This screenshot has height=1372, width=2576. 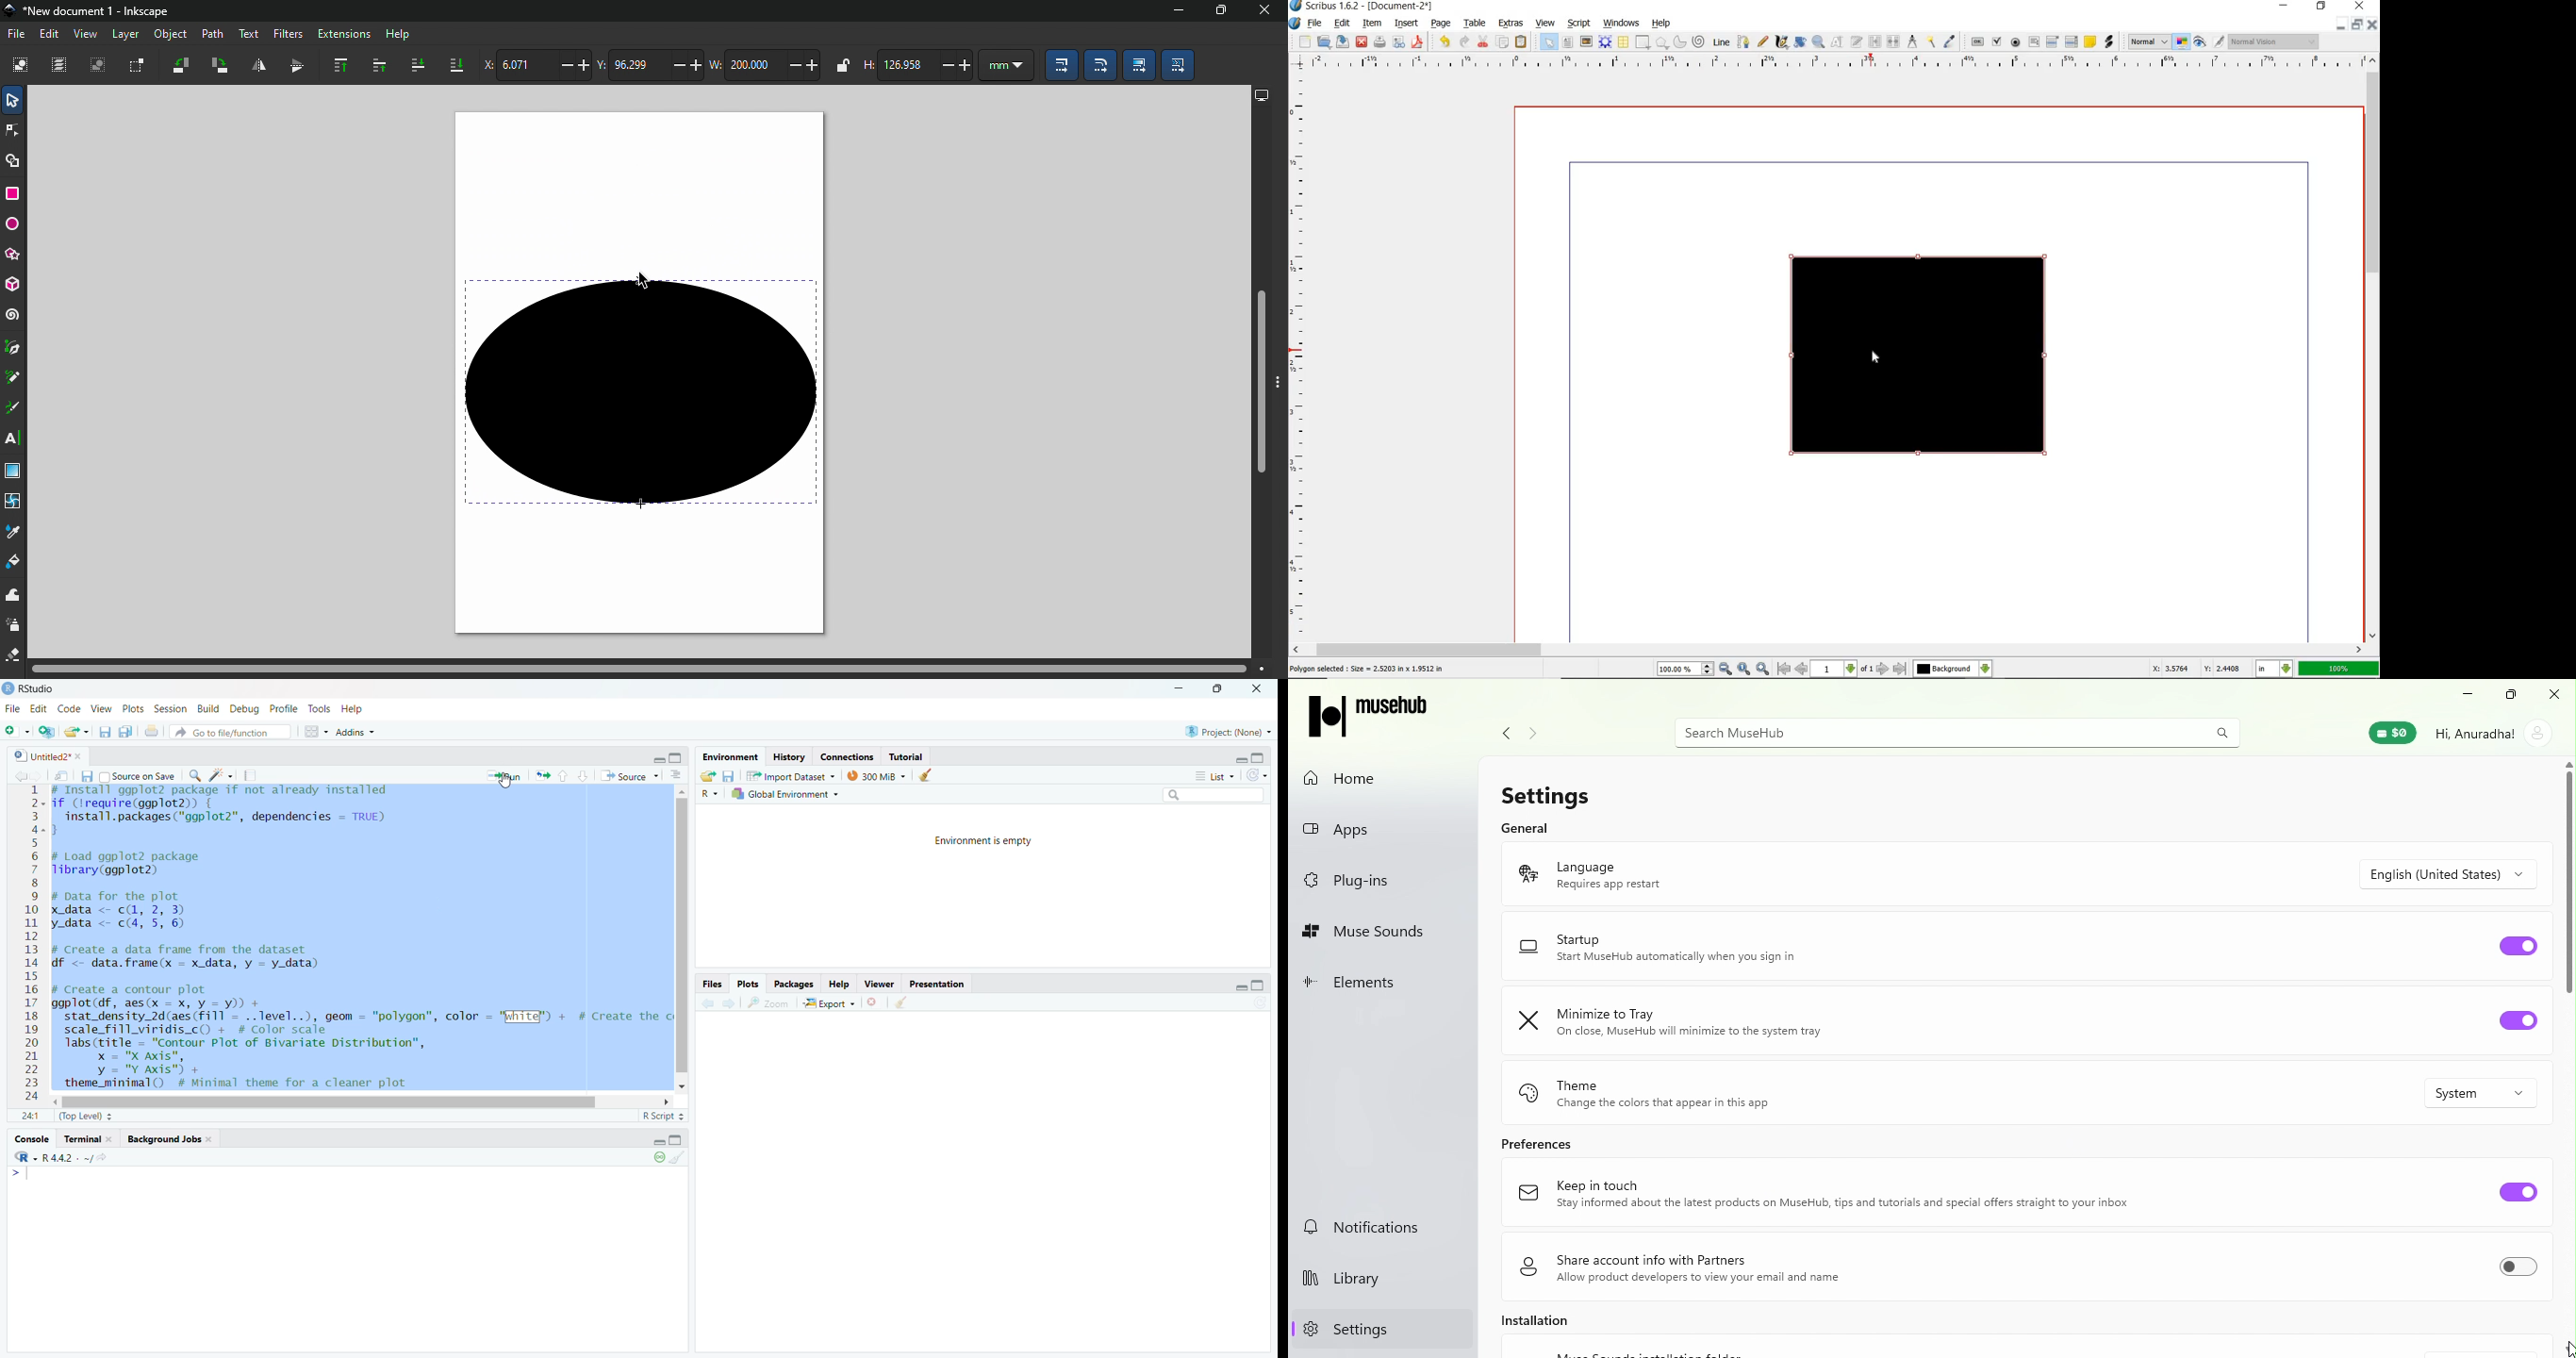 I want to click on file, so click(x=1315, y=25).